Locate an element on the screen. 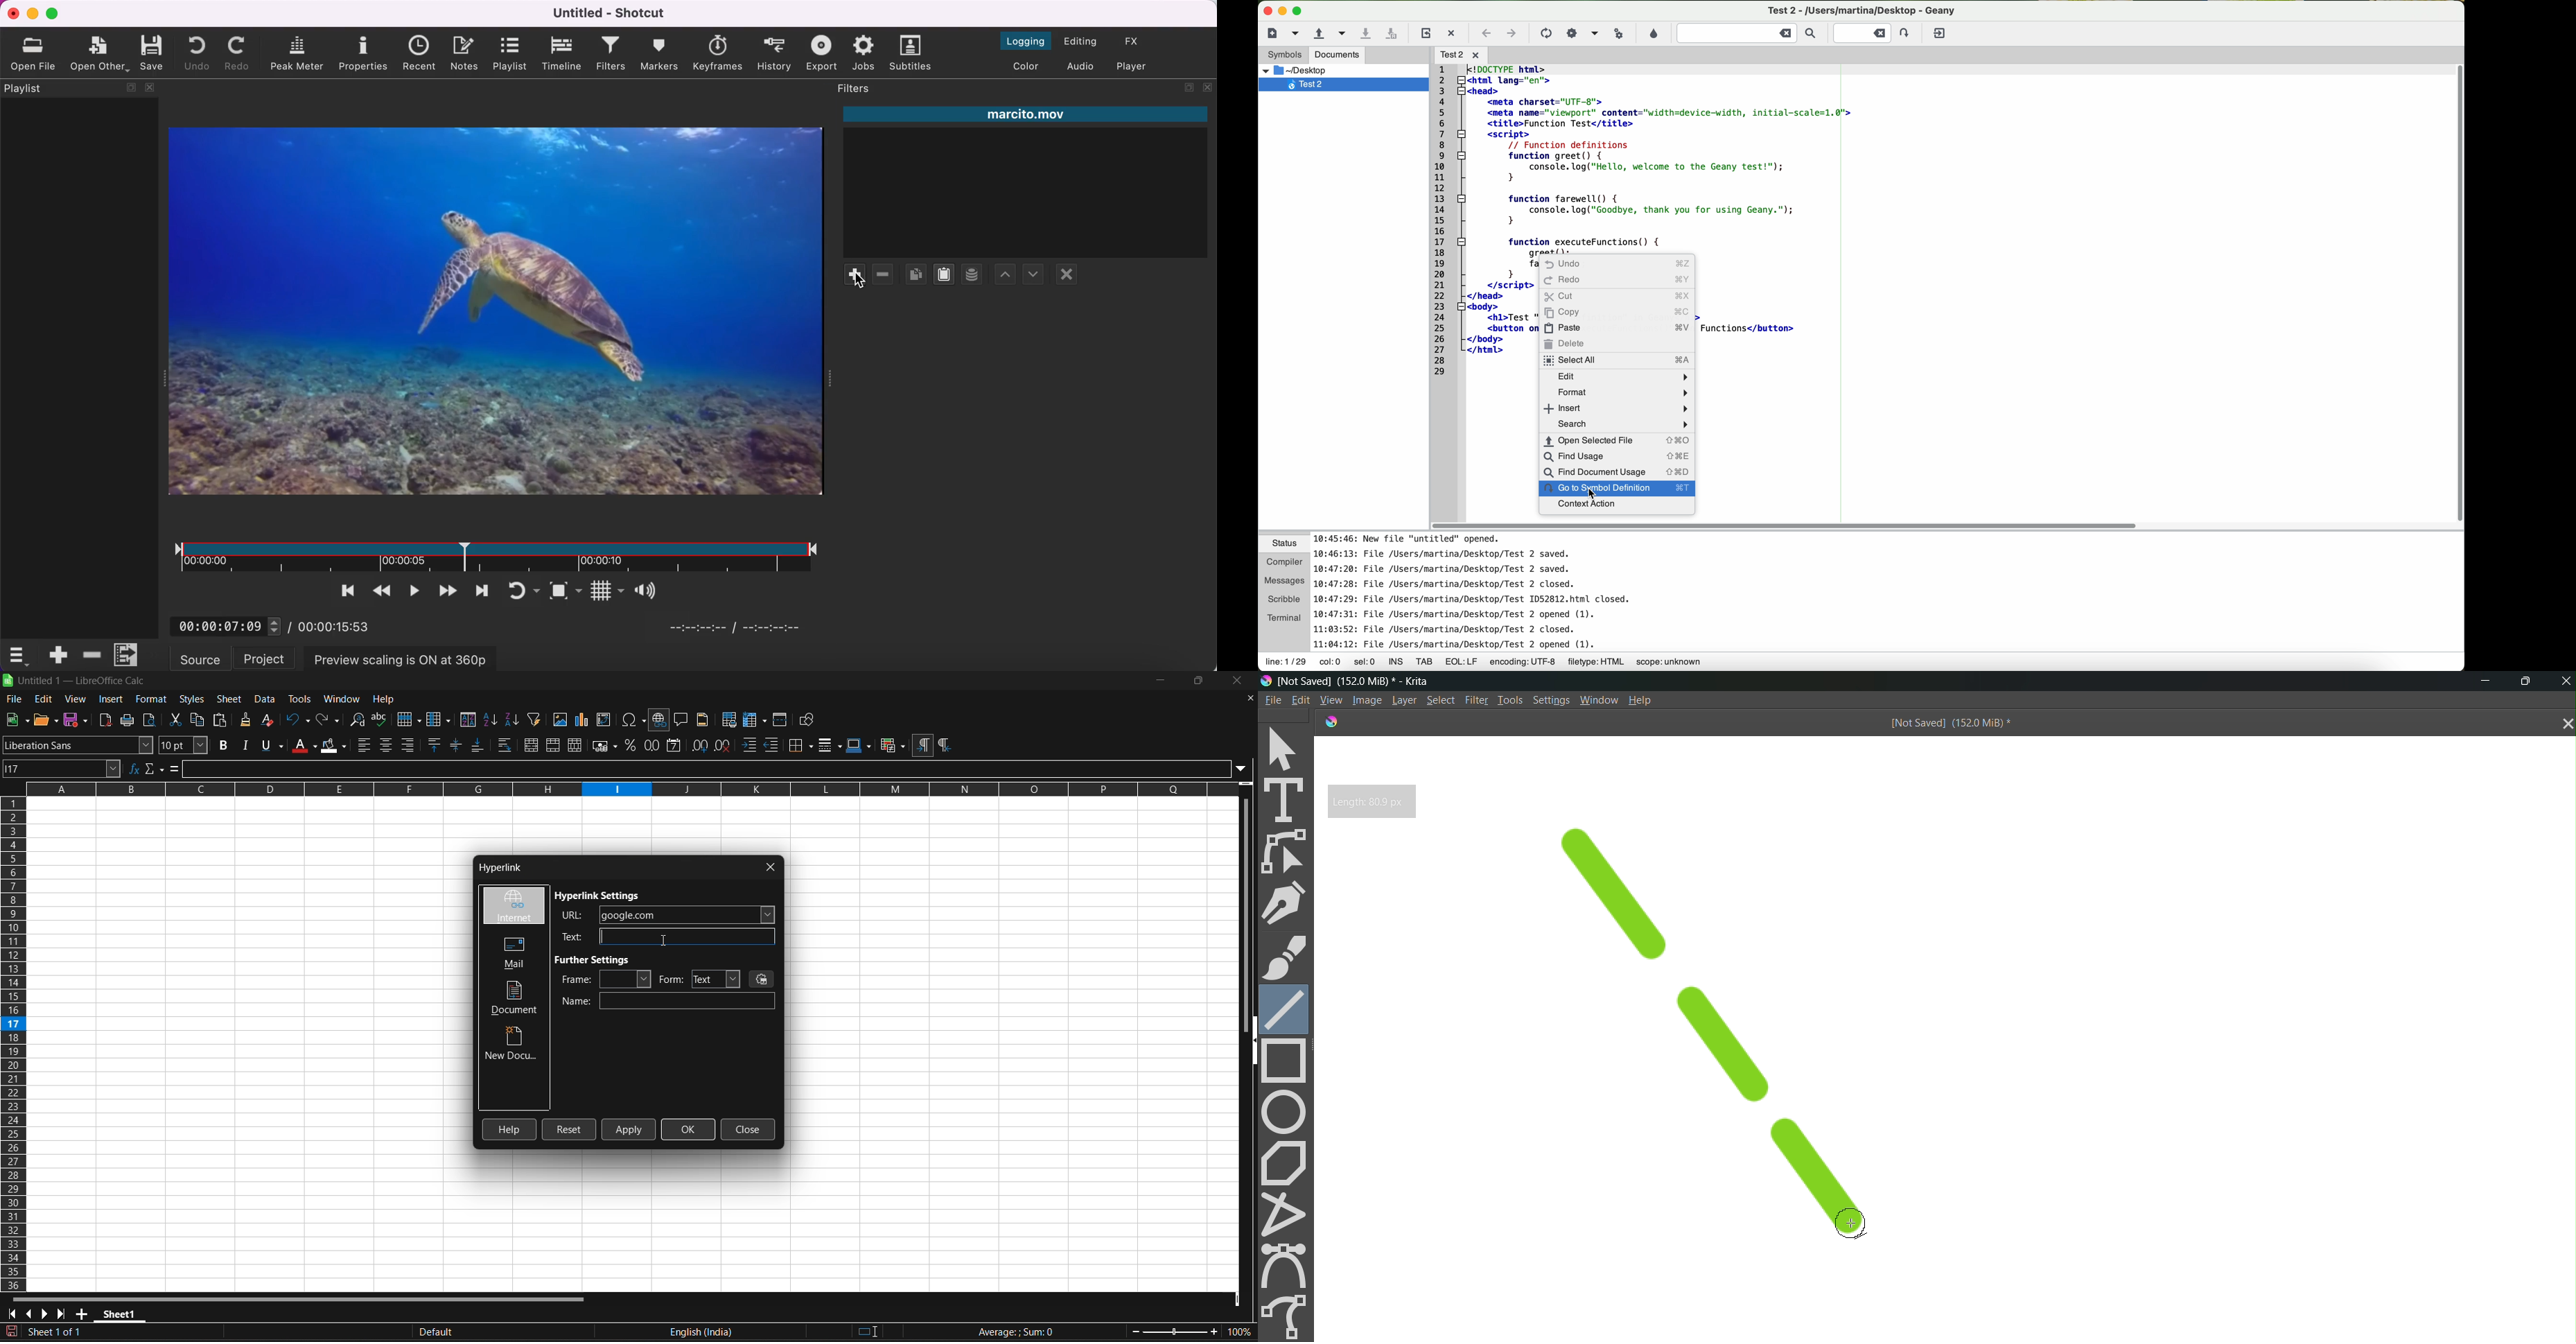  properties is located at coordinates (364, 54).